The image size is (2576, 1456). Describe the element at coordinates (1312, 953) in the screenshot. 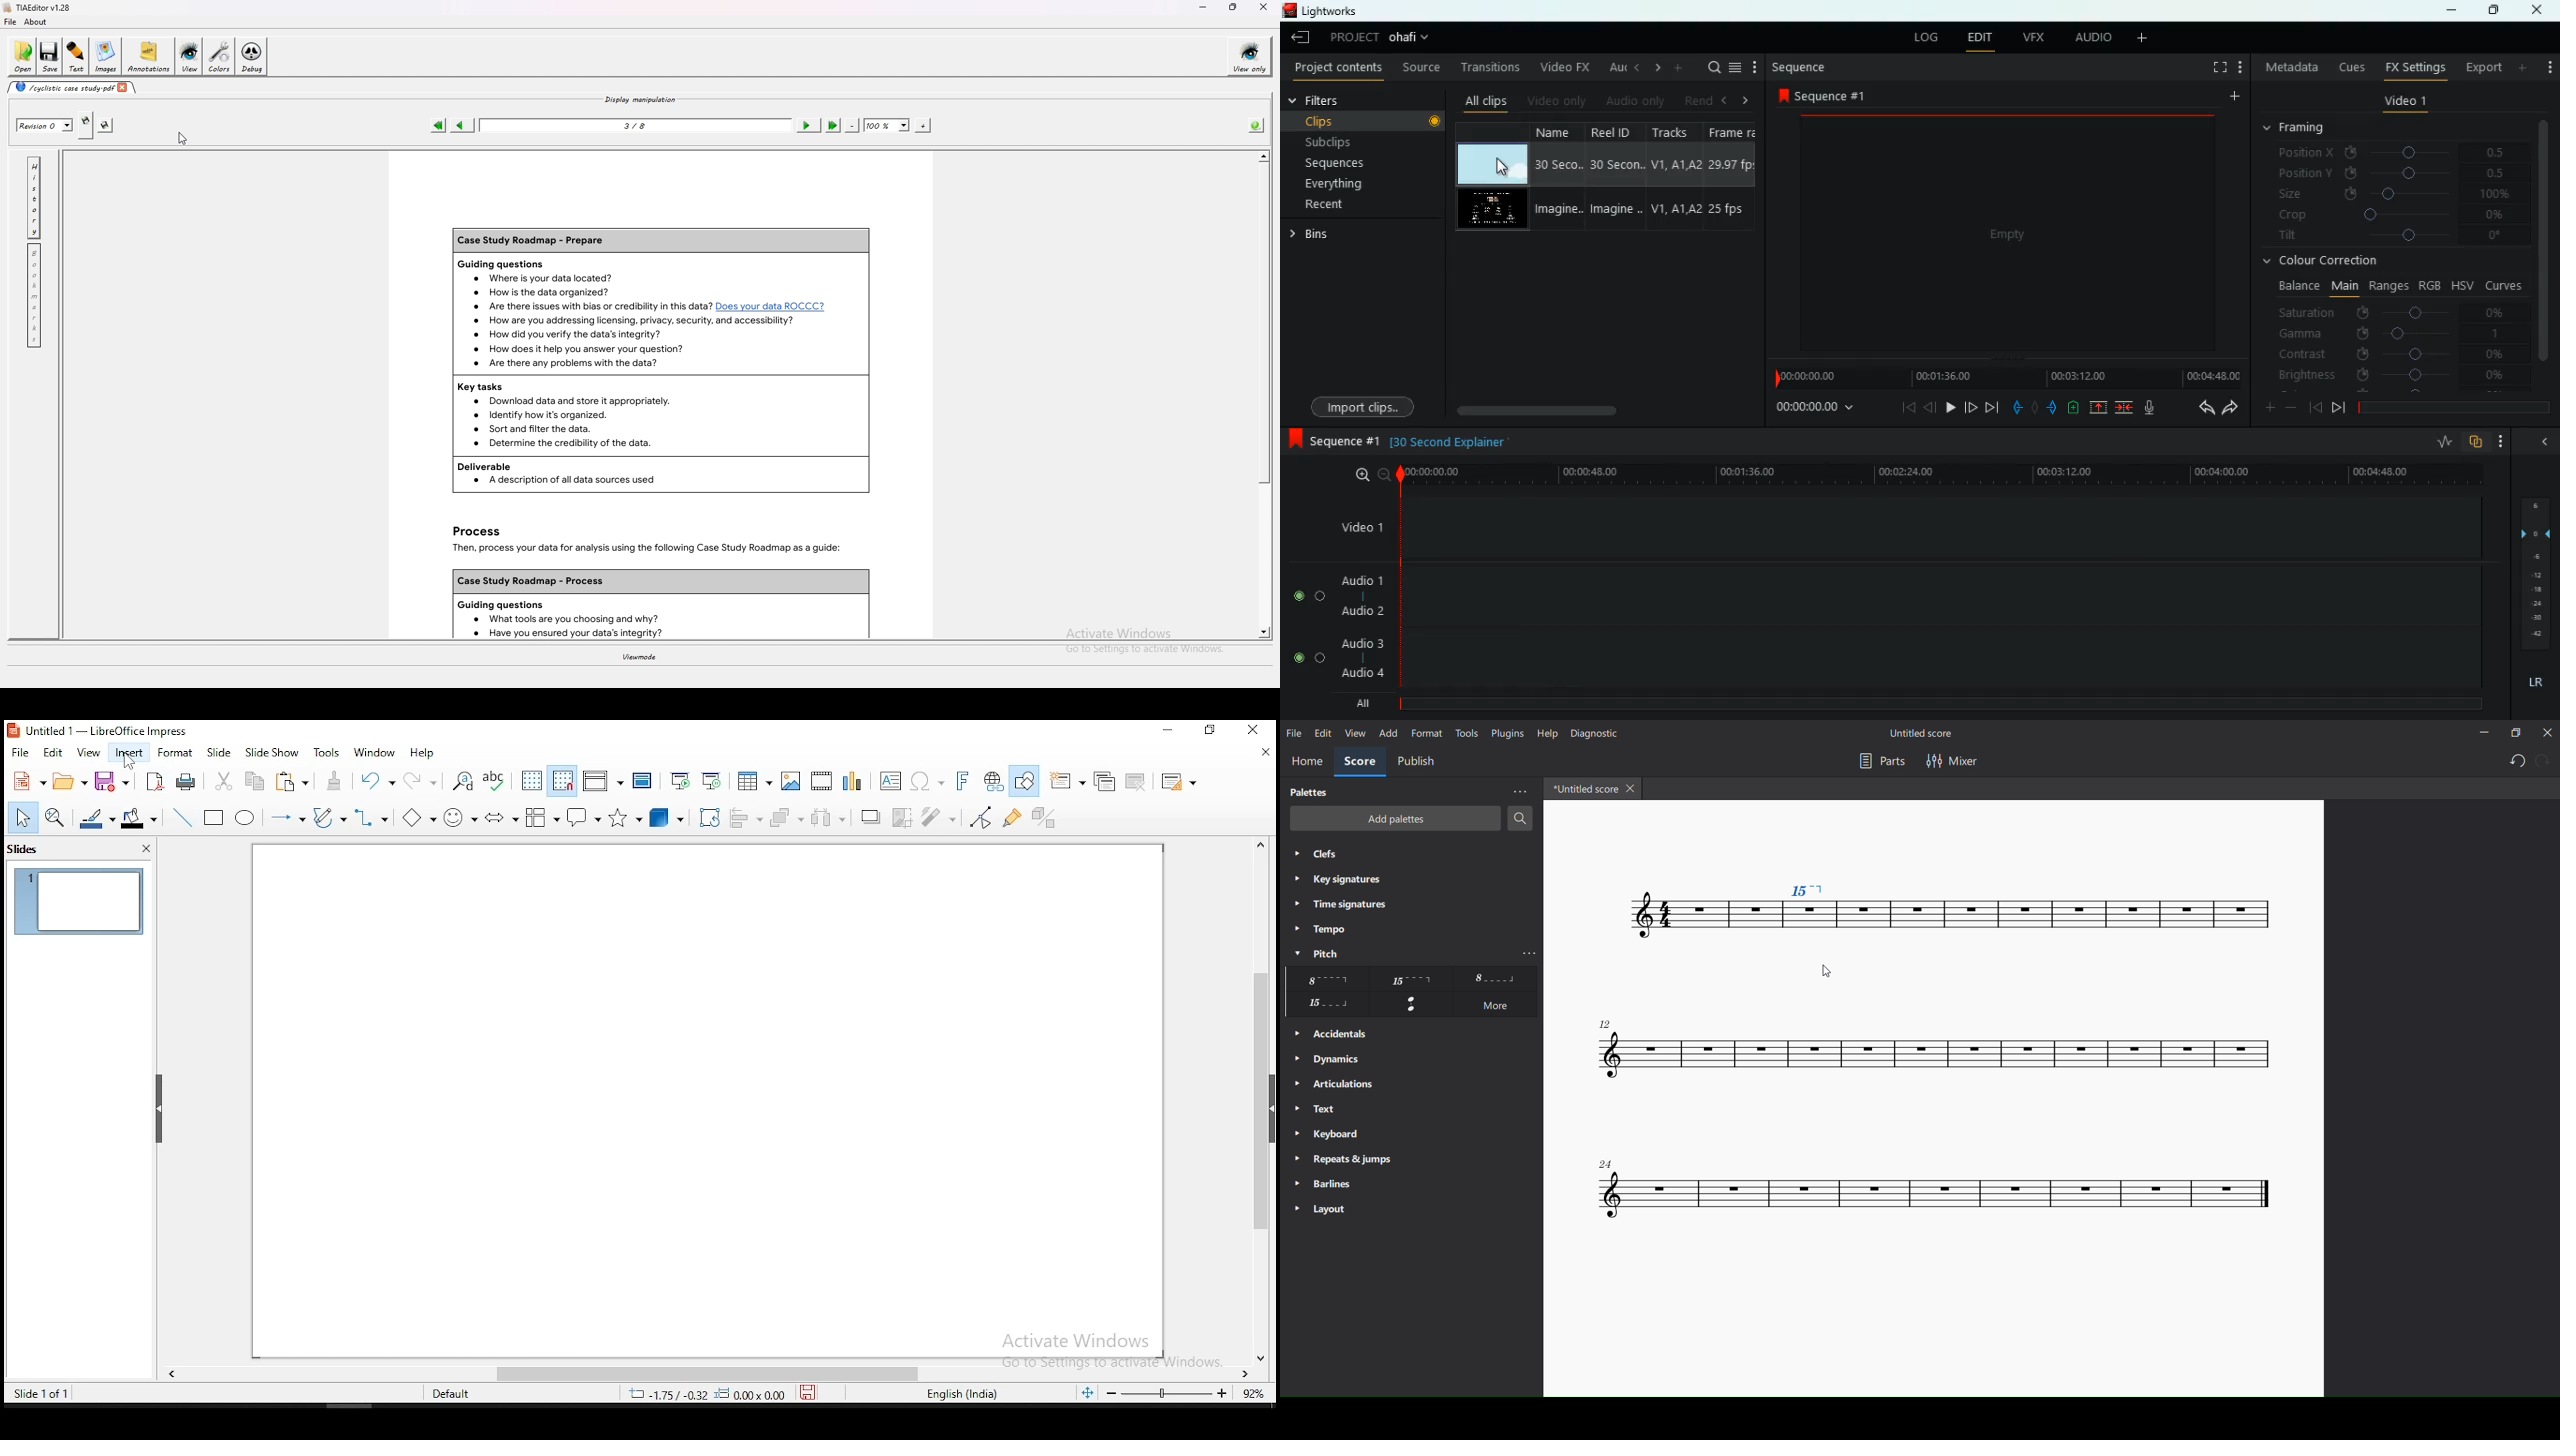

I see `pitch` at that location.